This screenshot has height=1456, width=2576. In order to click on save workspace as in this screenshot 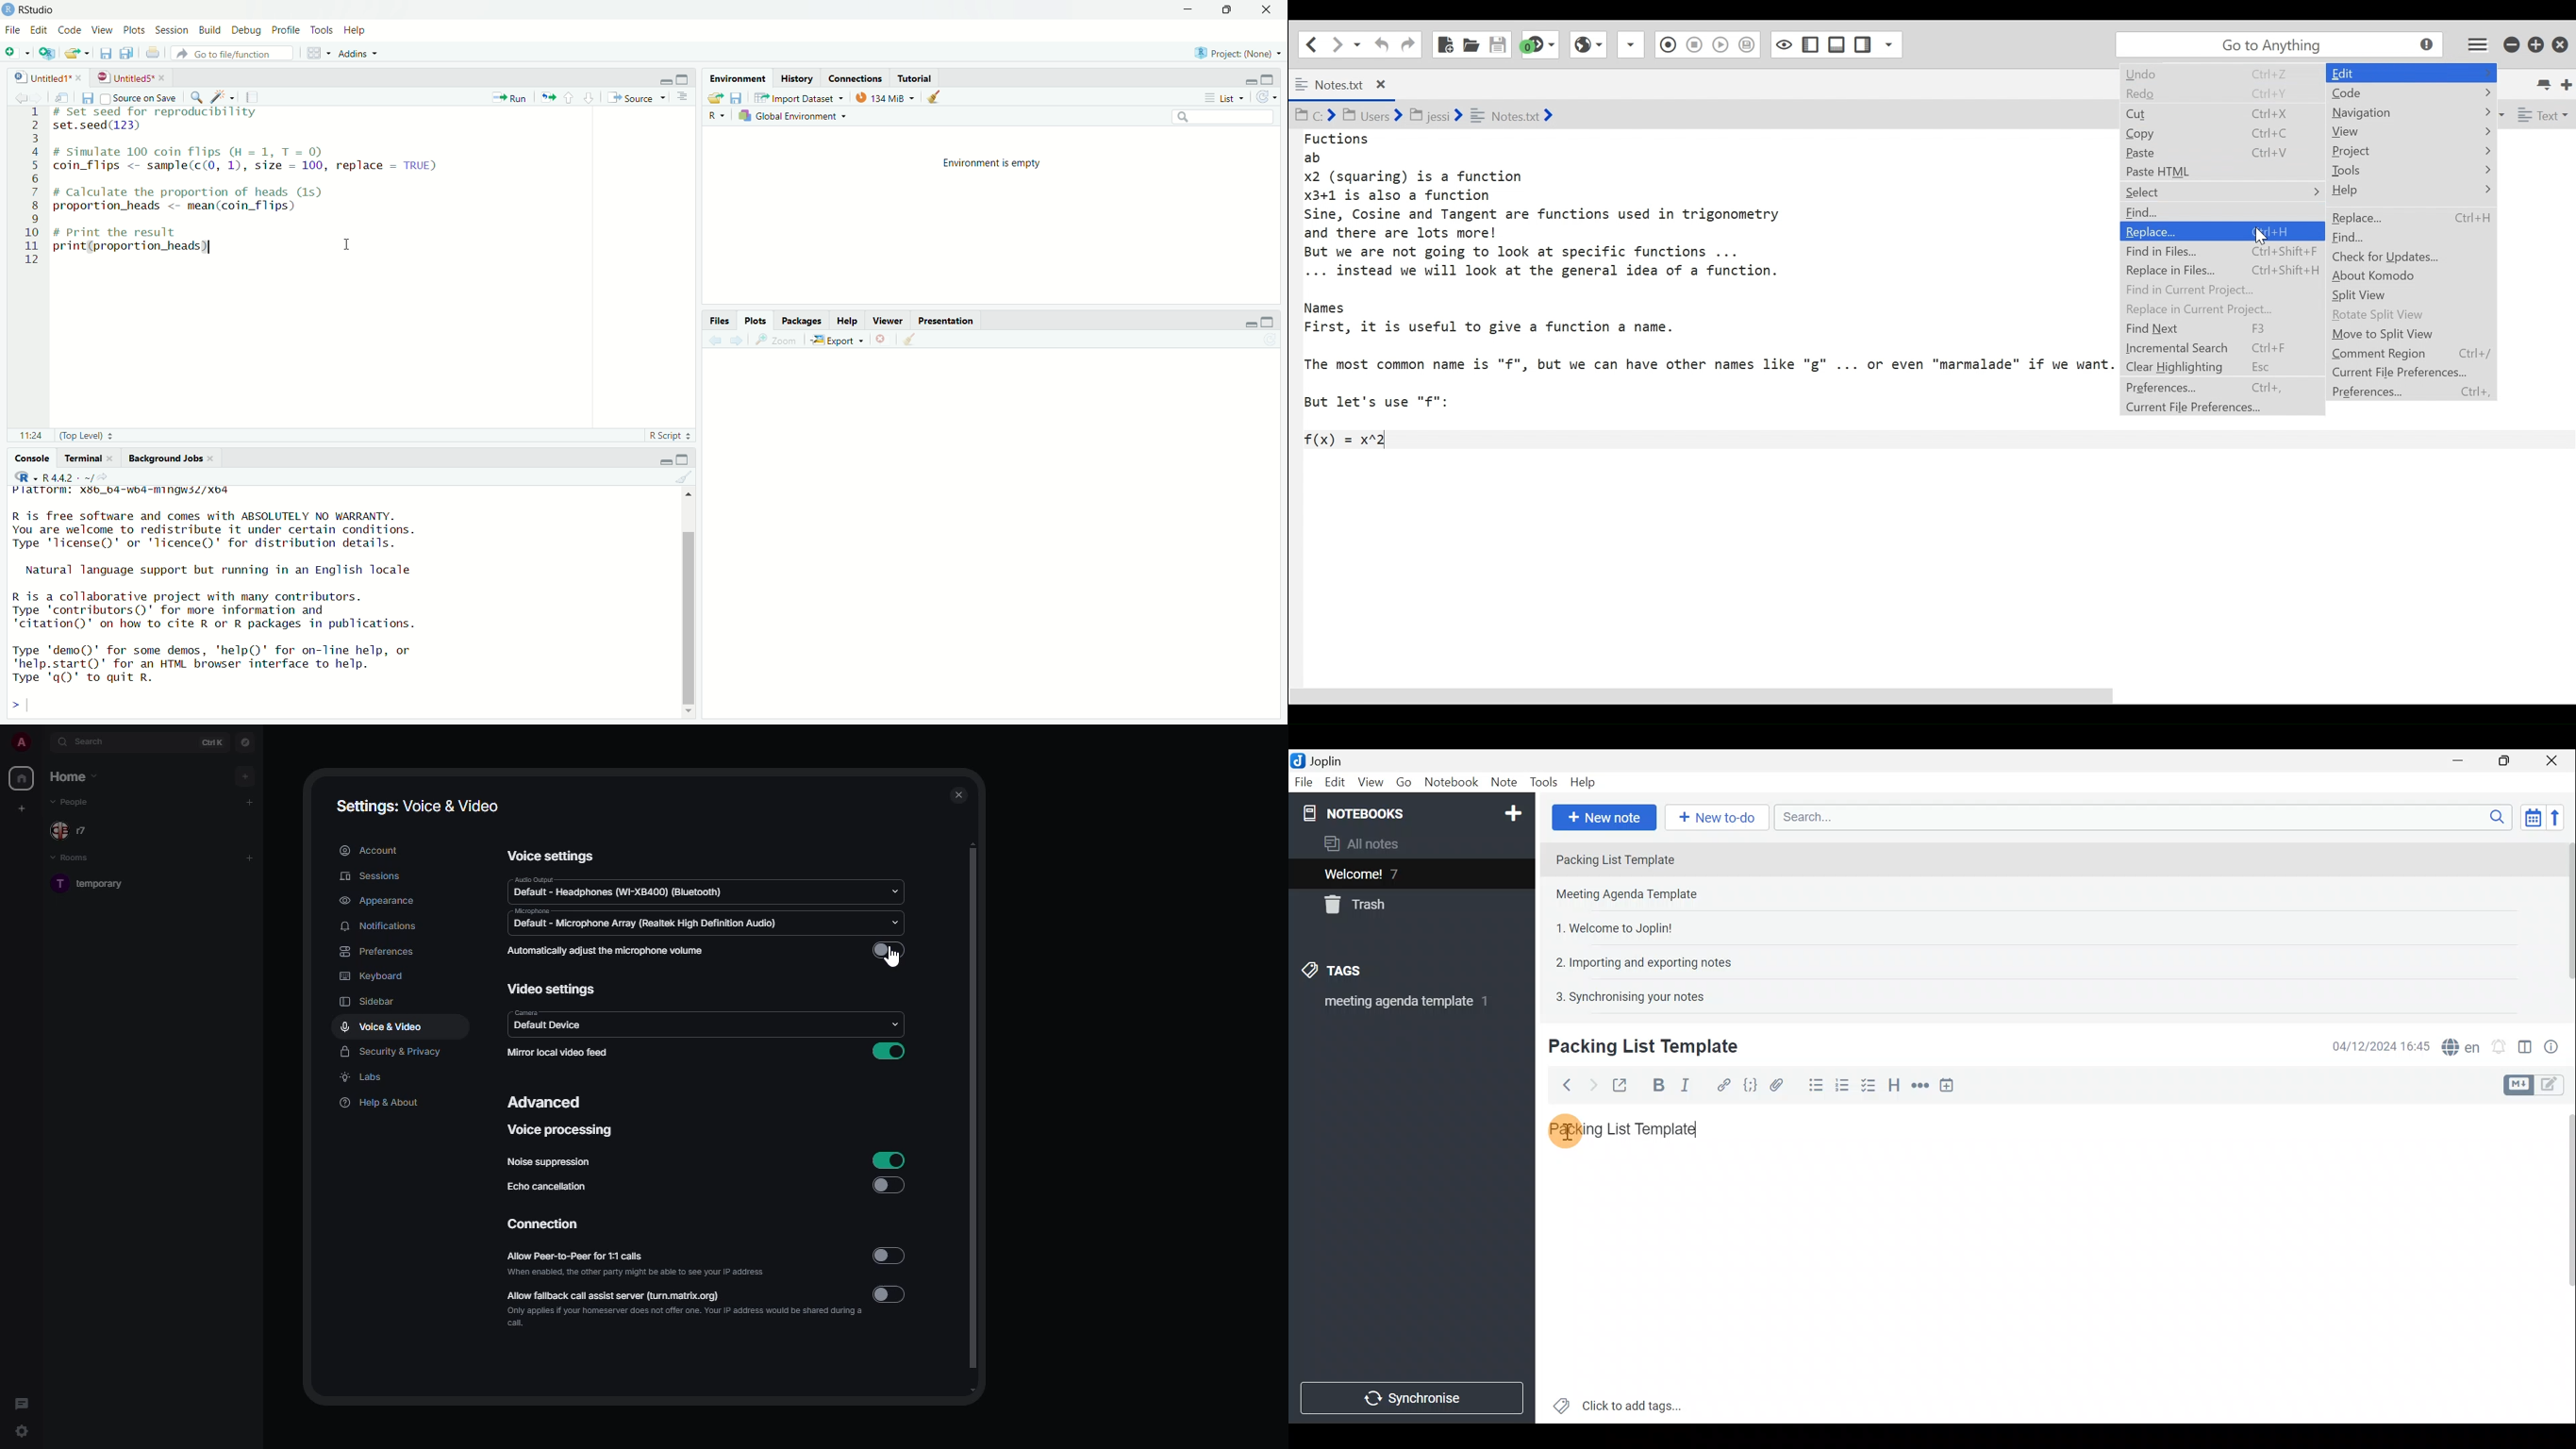, I will do `click(738, 98)`.